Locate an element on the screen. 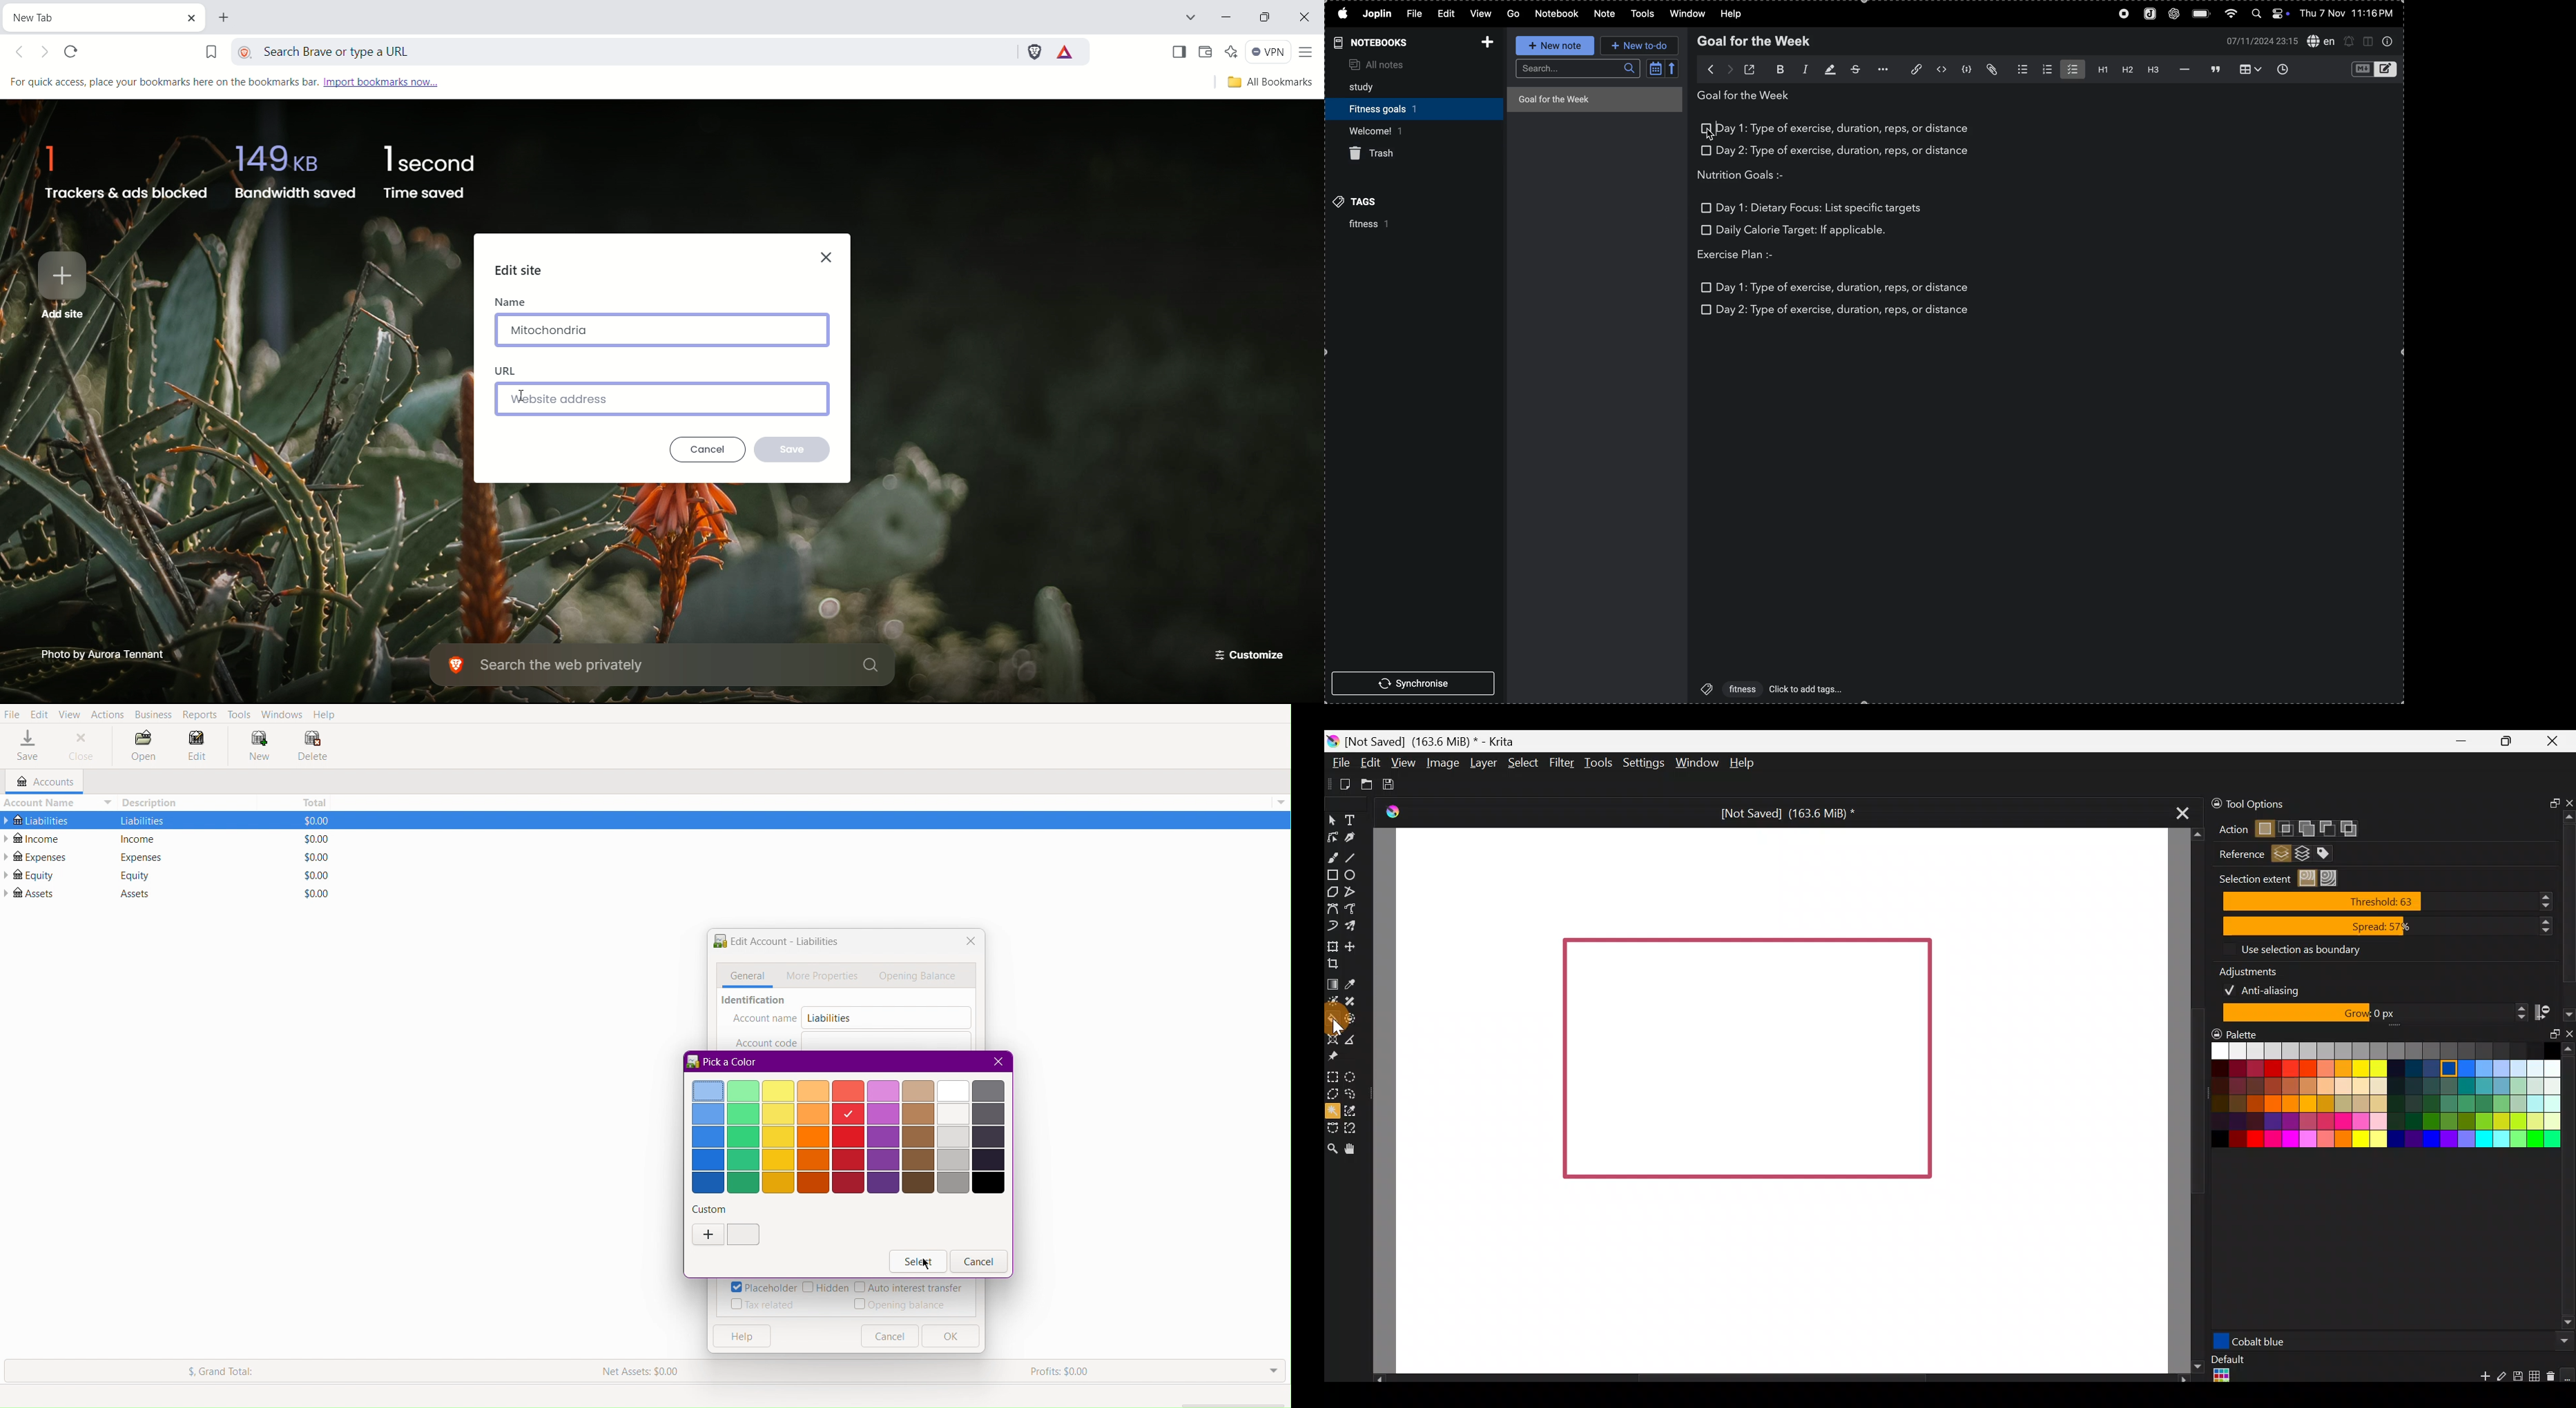 The height and width of the screenshot is (1428, 2576). synchronise is located at coordinates (1412, 683).